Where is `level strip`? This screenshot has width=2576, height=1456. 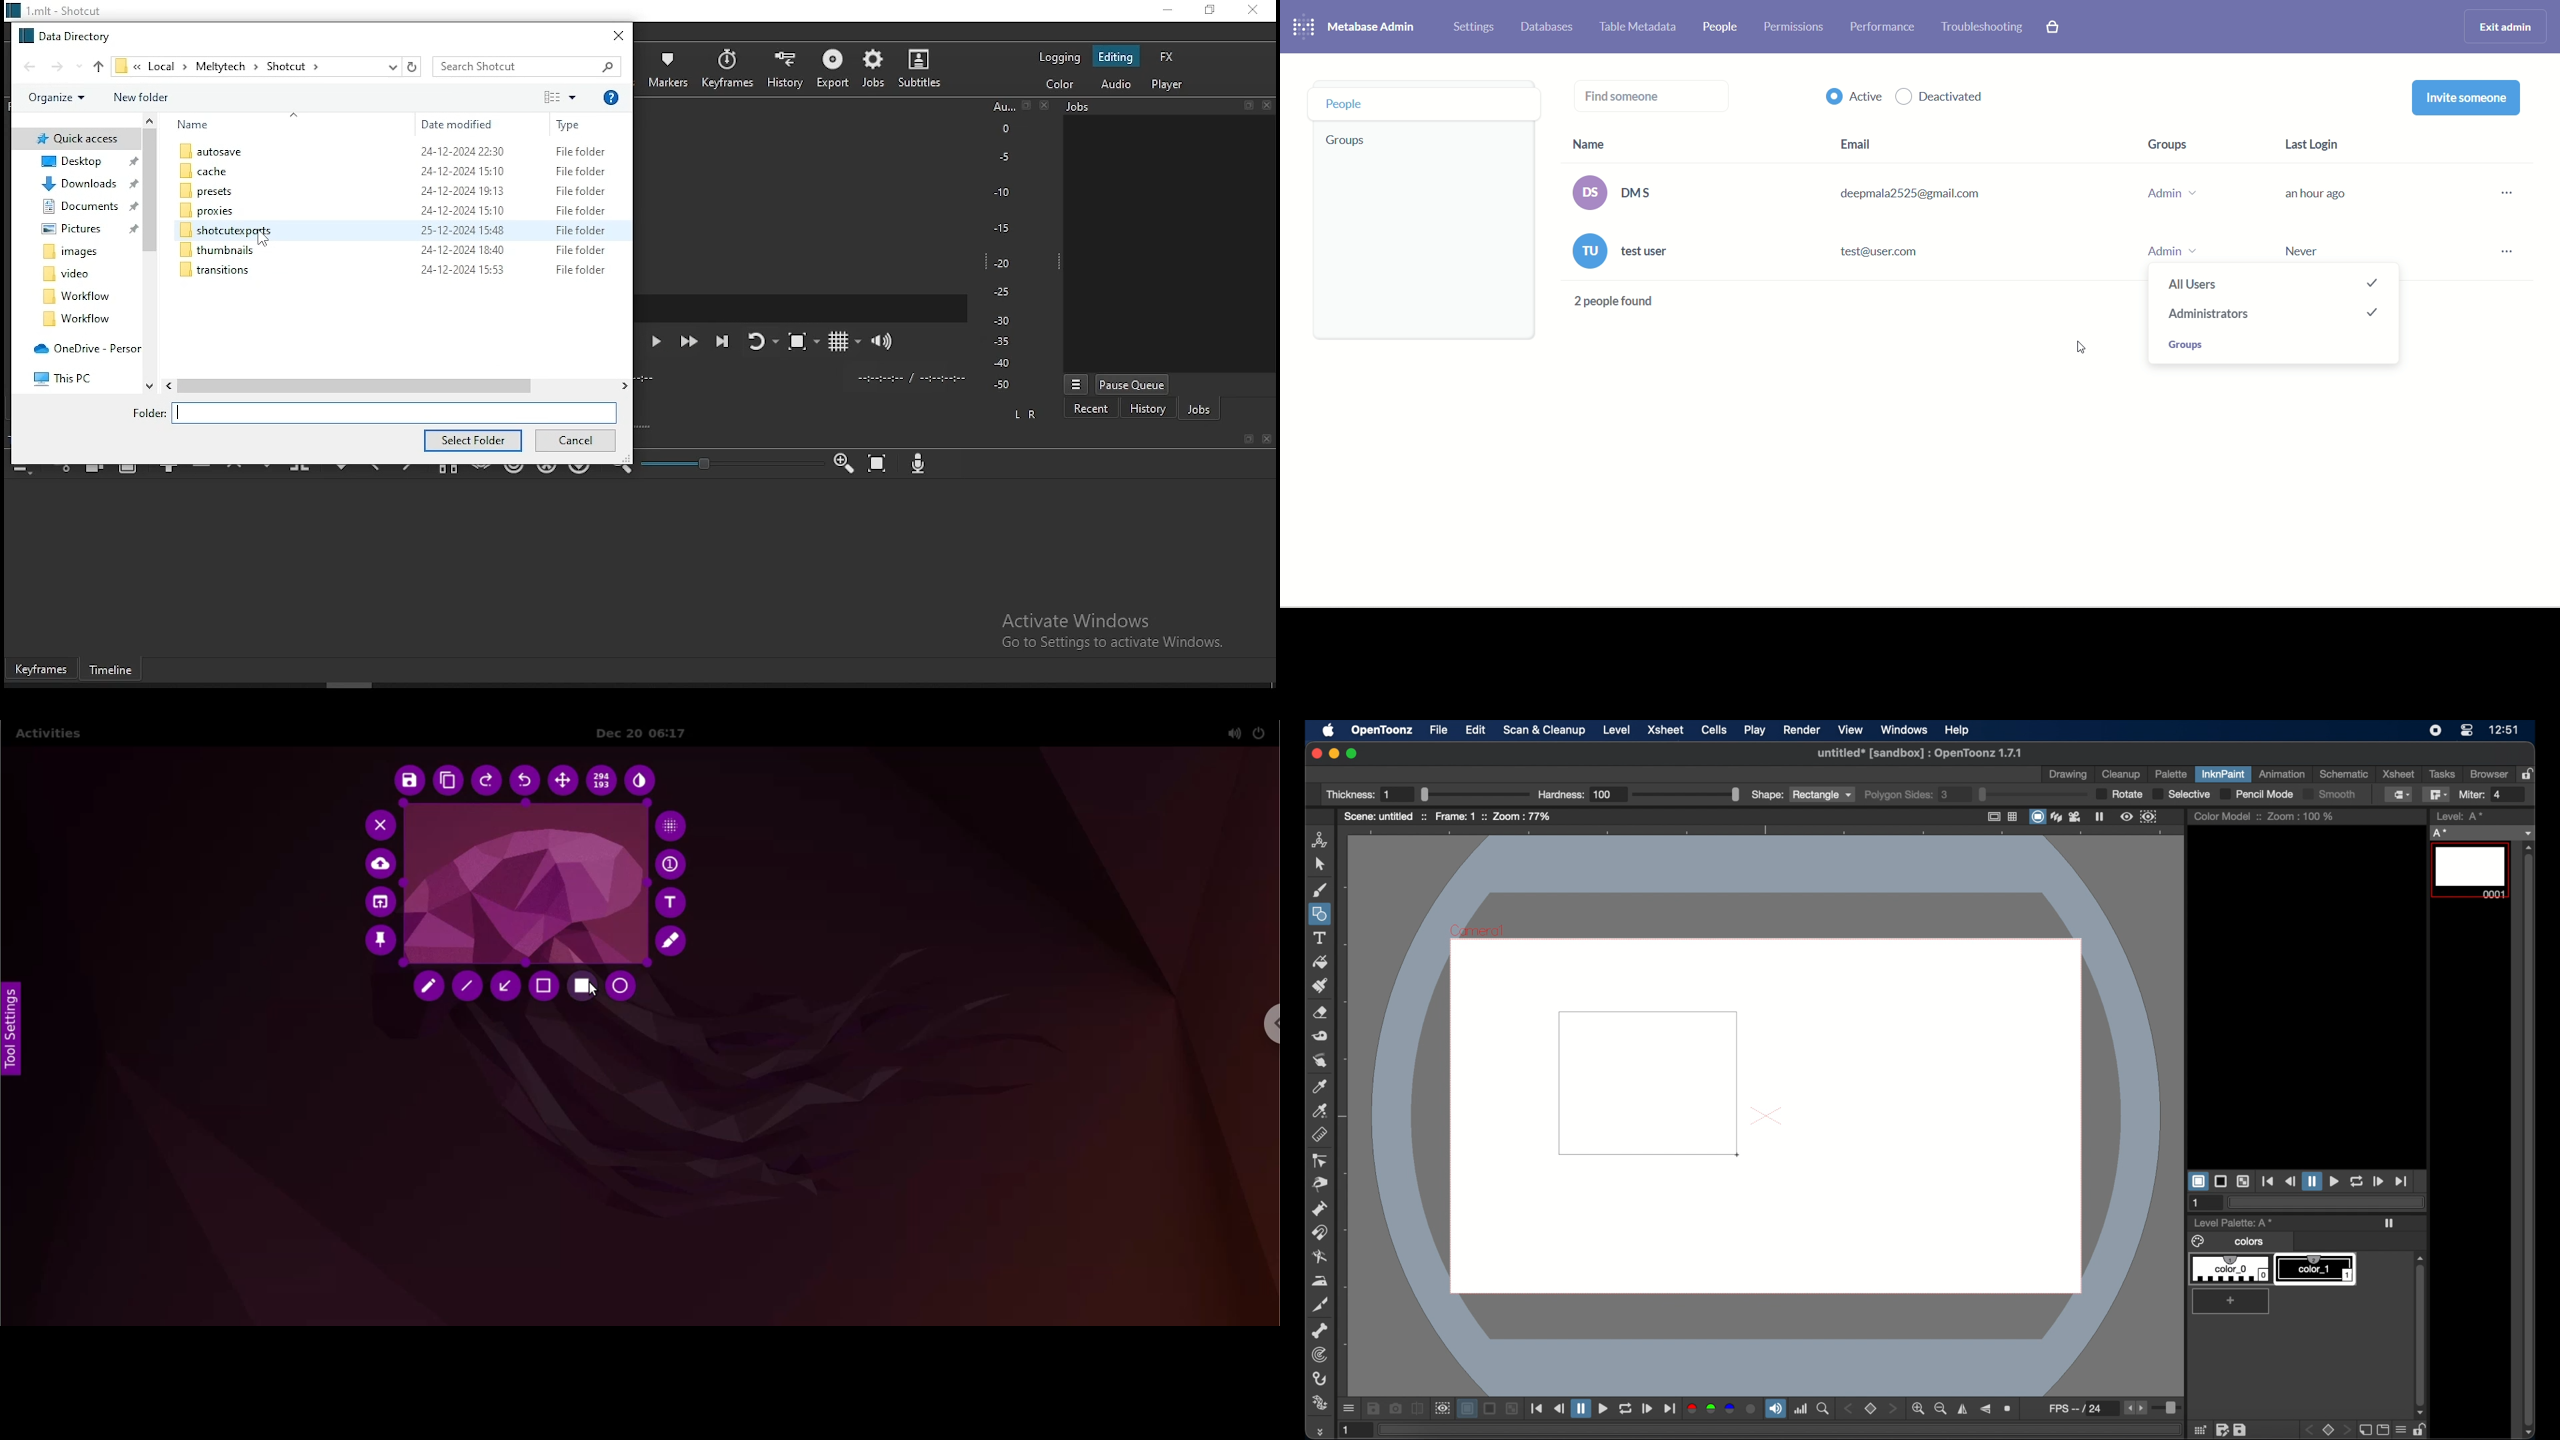
level strip is located at coordinates (2461, 816).